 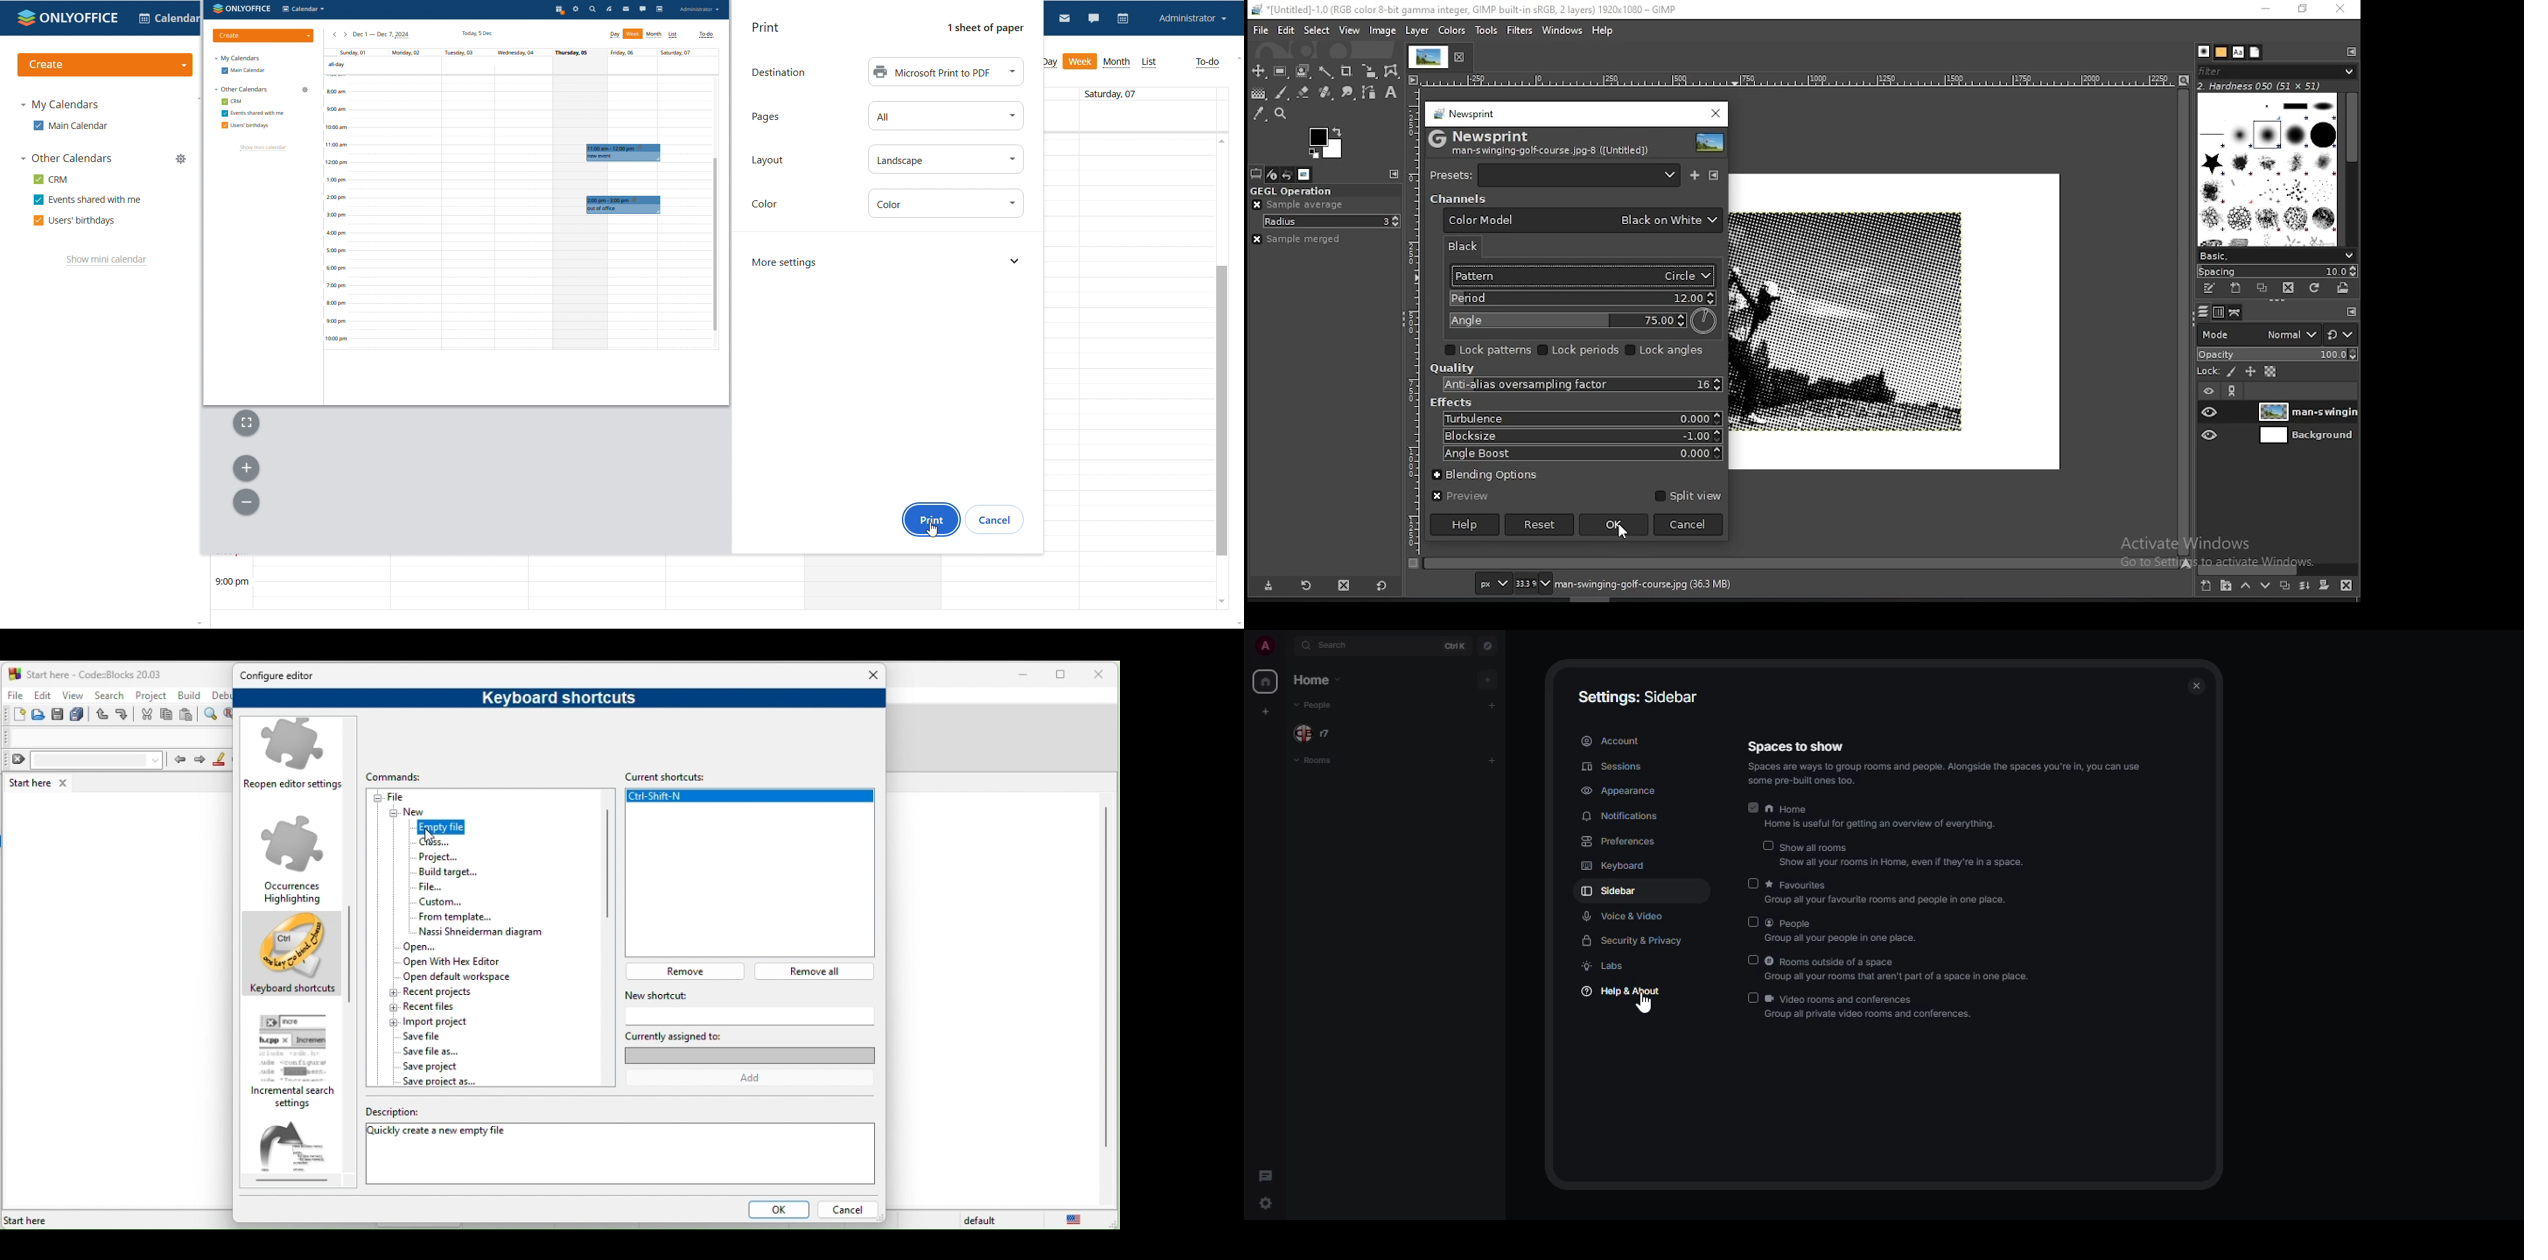 I want to click on file, so click(x=14, y=693).